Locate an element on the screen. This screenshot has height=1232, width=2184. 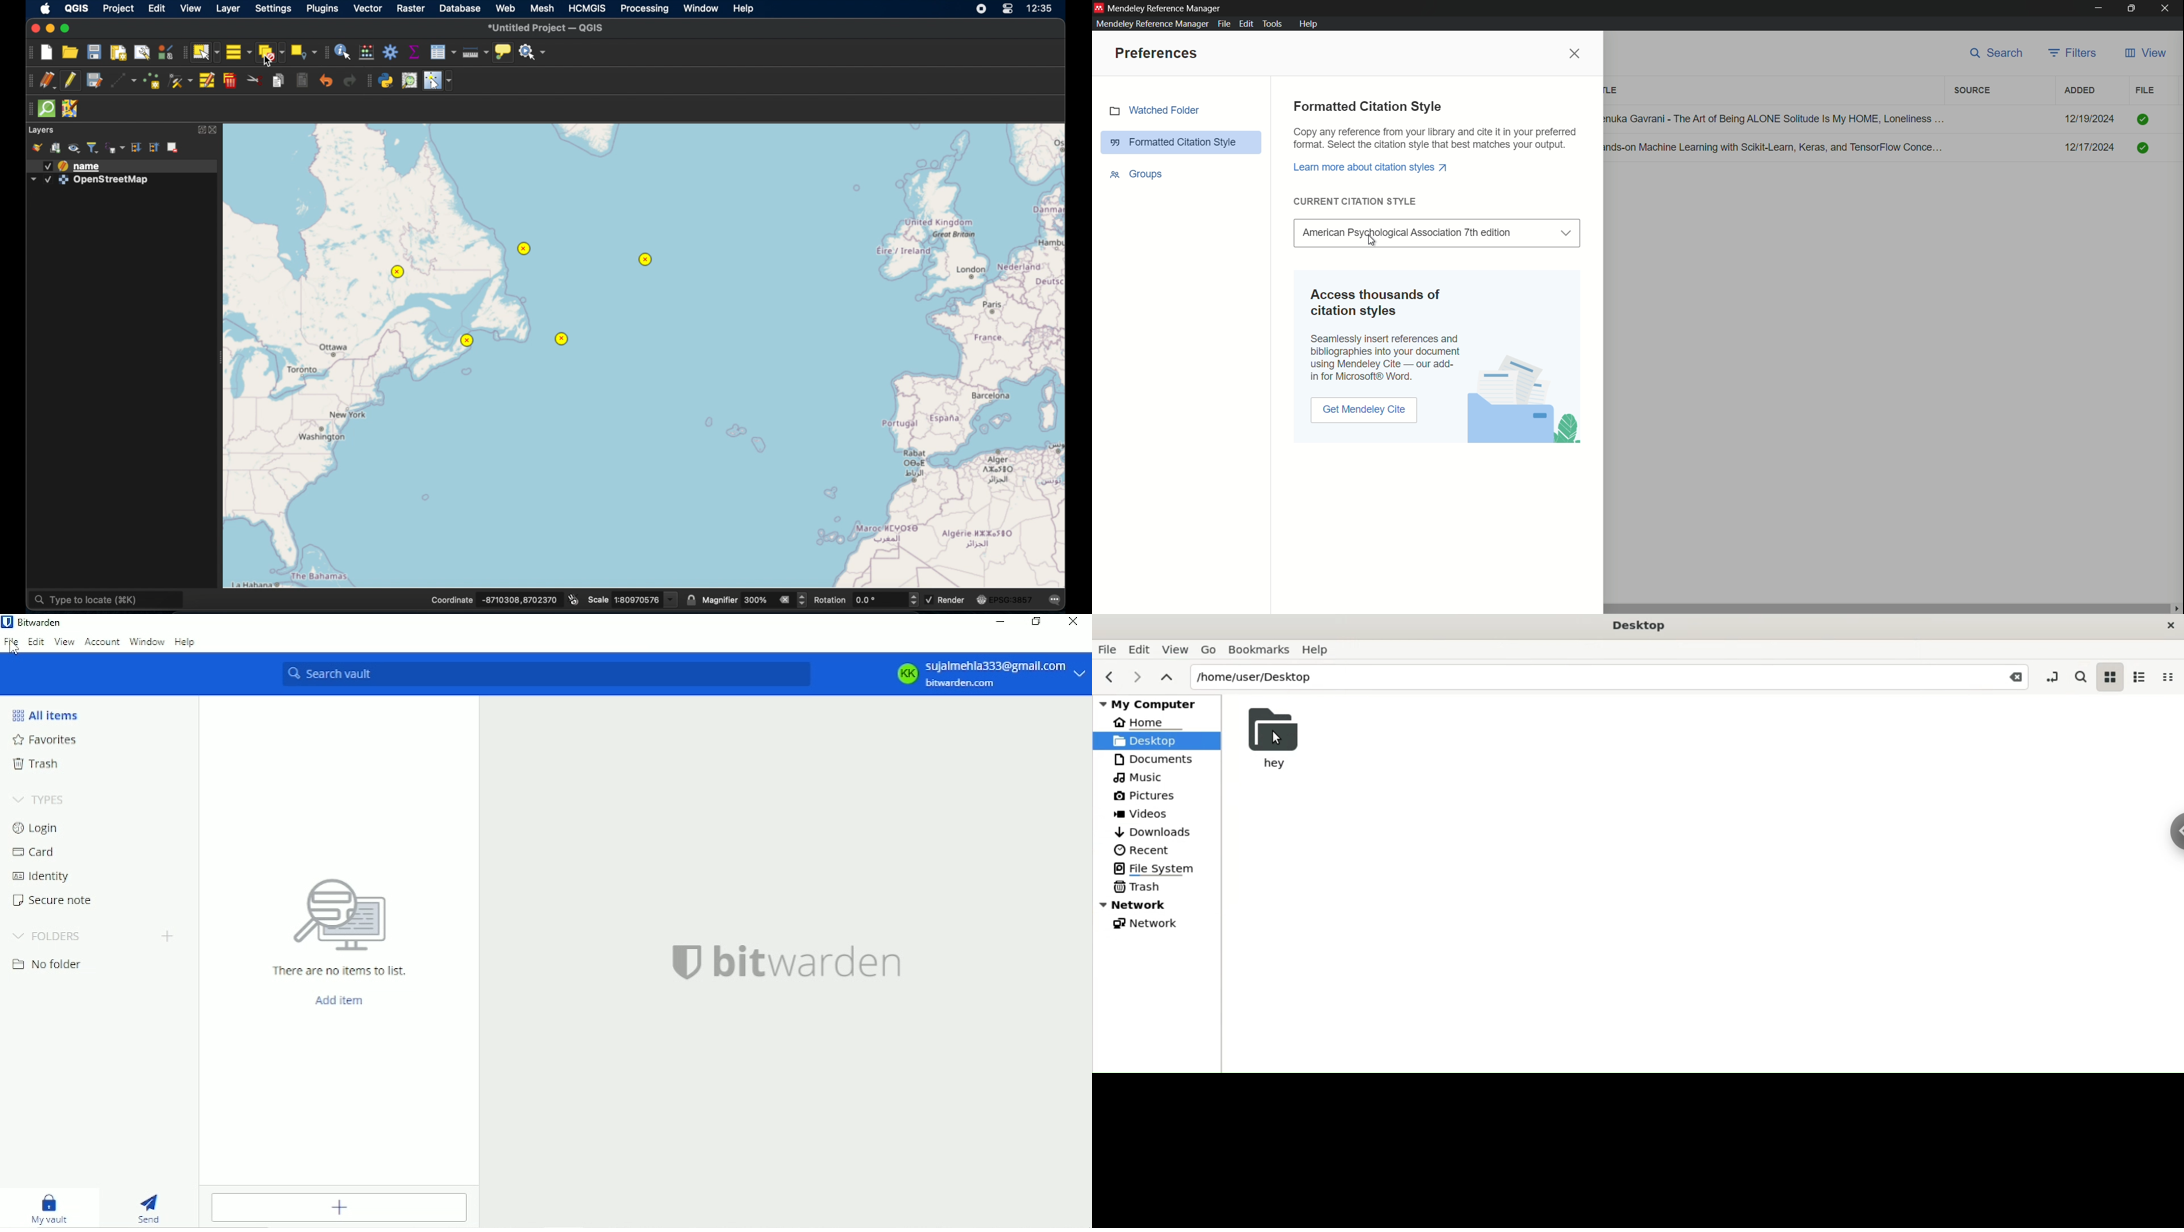
open layout manager is located at coordinates (142, 53).